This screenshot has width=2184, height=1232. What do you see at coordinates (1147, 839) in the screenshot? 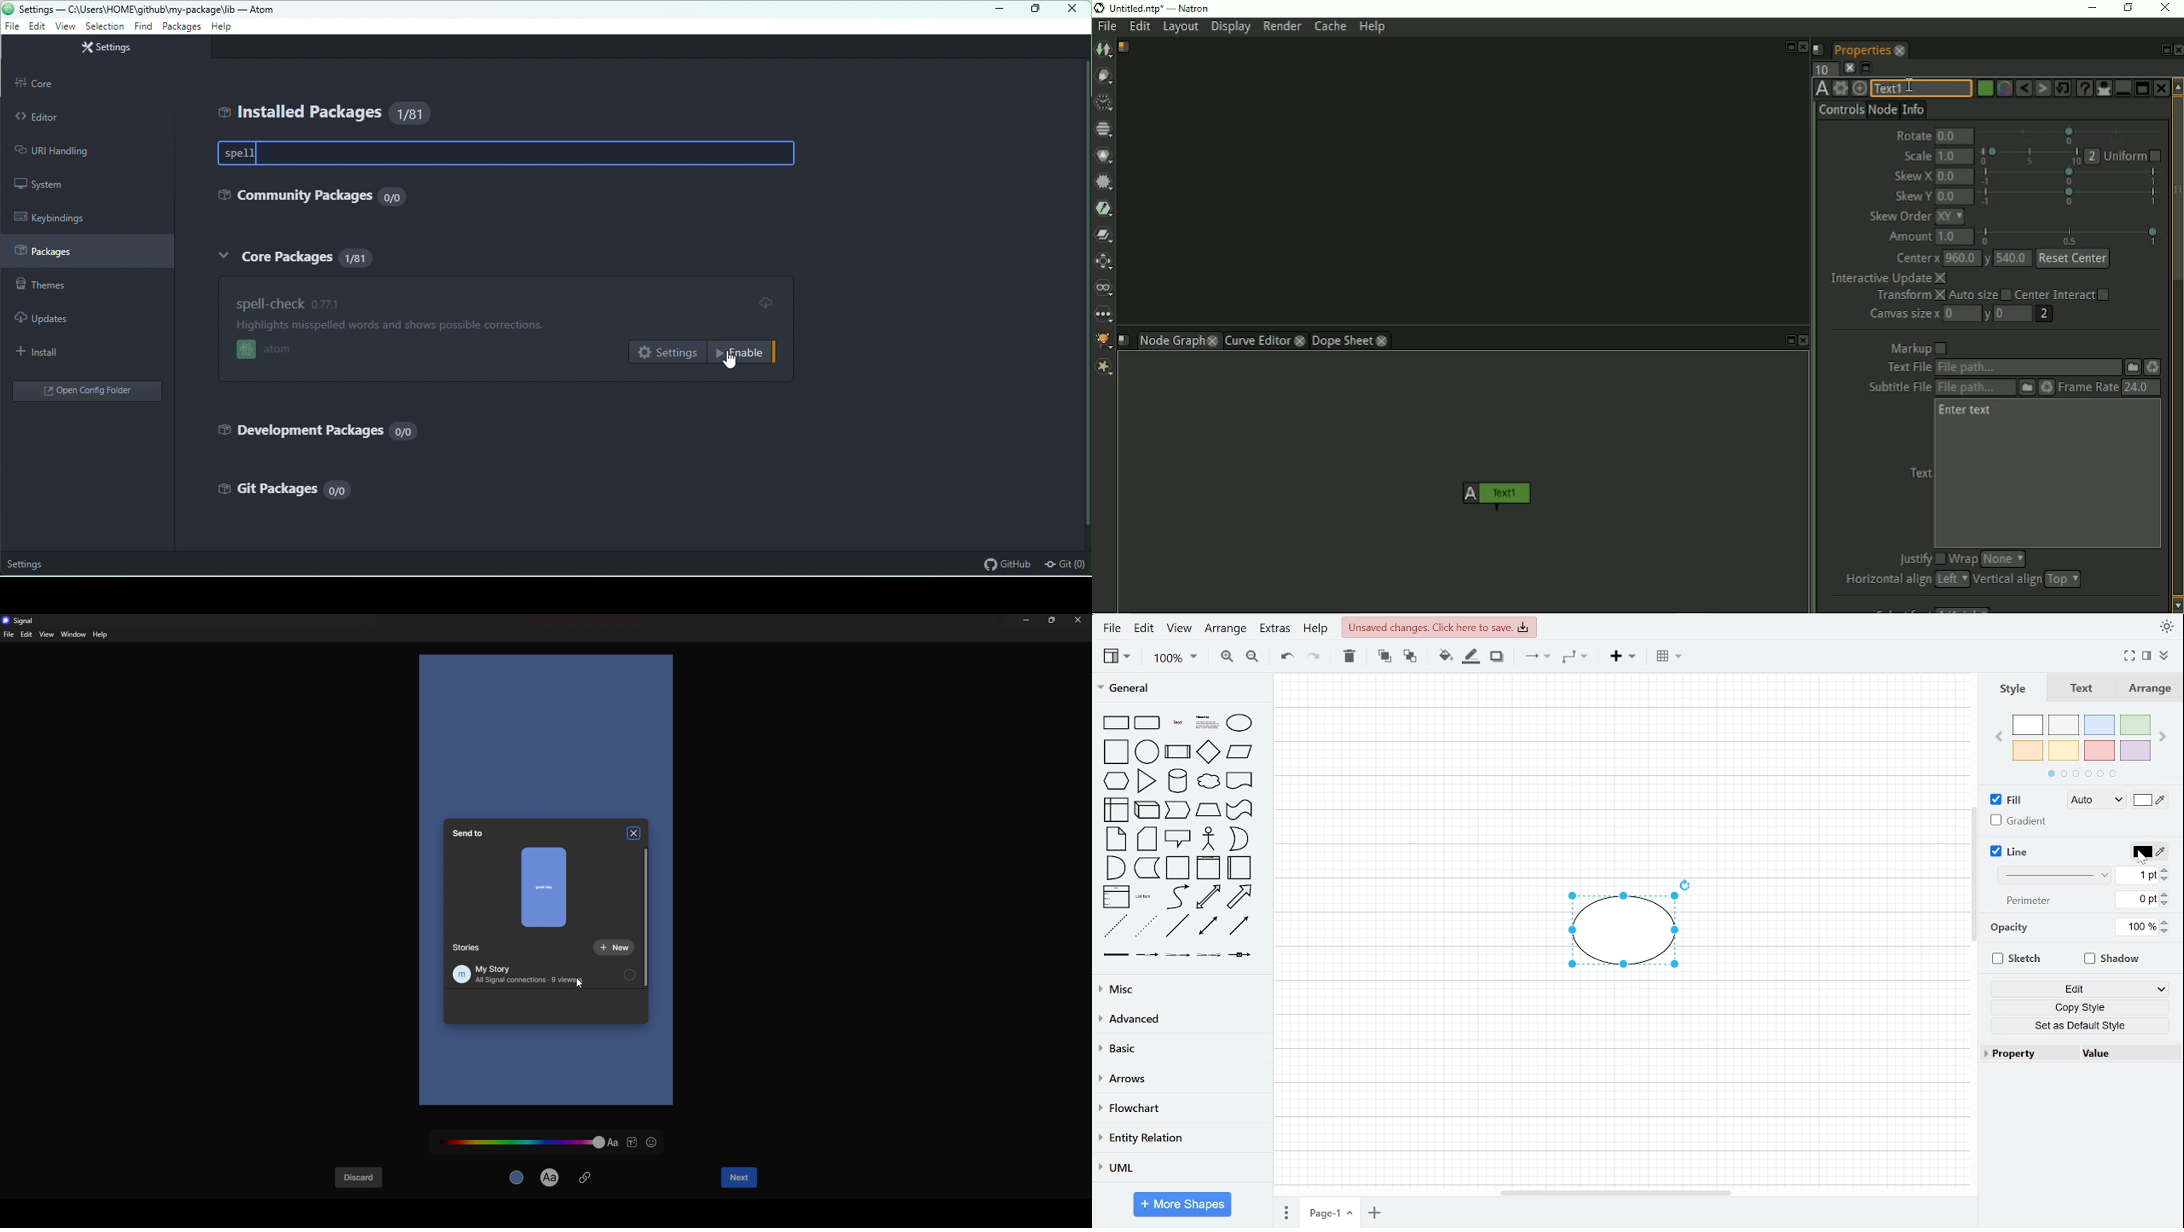
I see `card` at bounding box center [1147, 839].